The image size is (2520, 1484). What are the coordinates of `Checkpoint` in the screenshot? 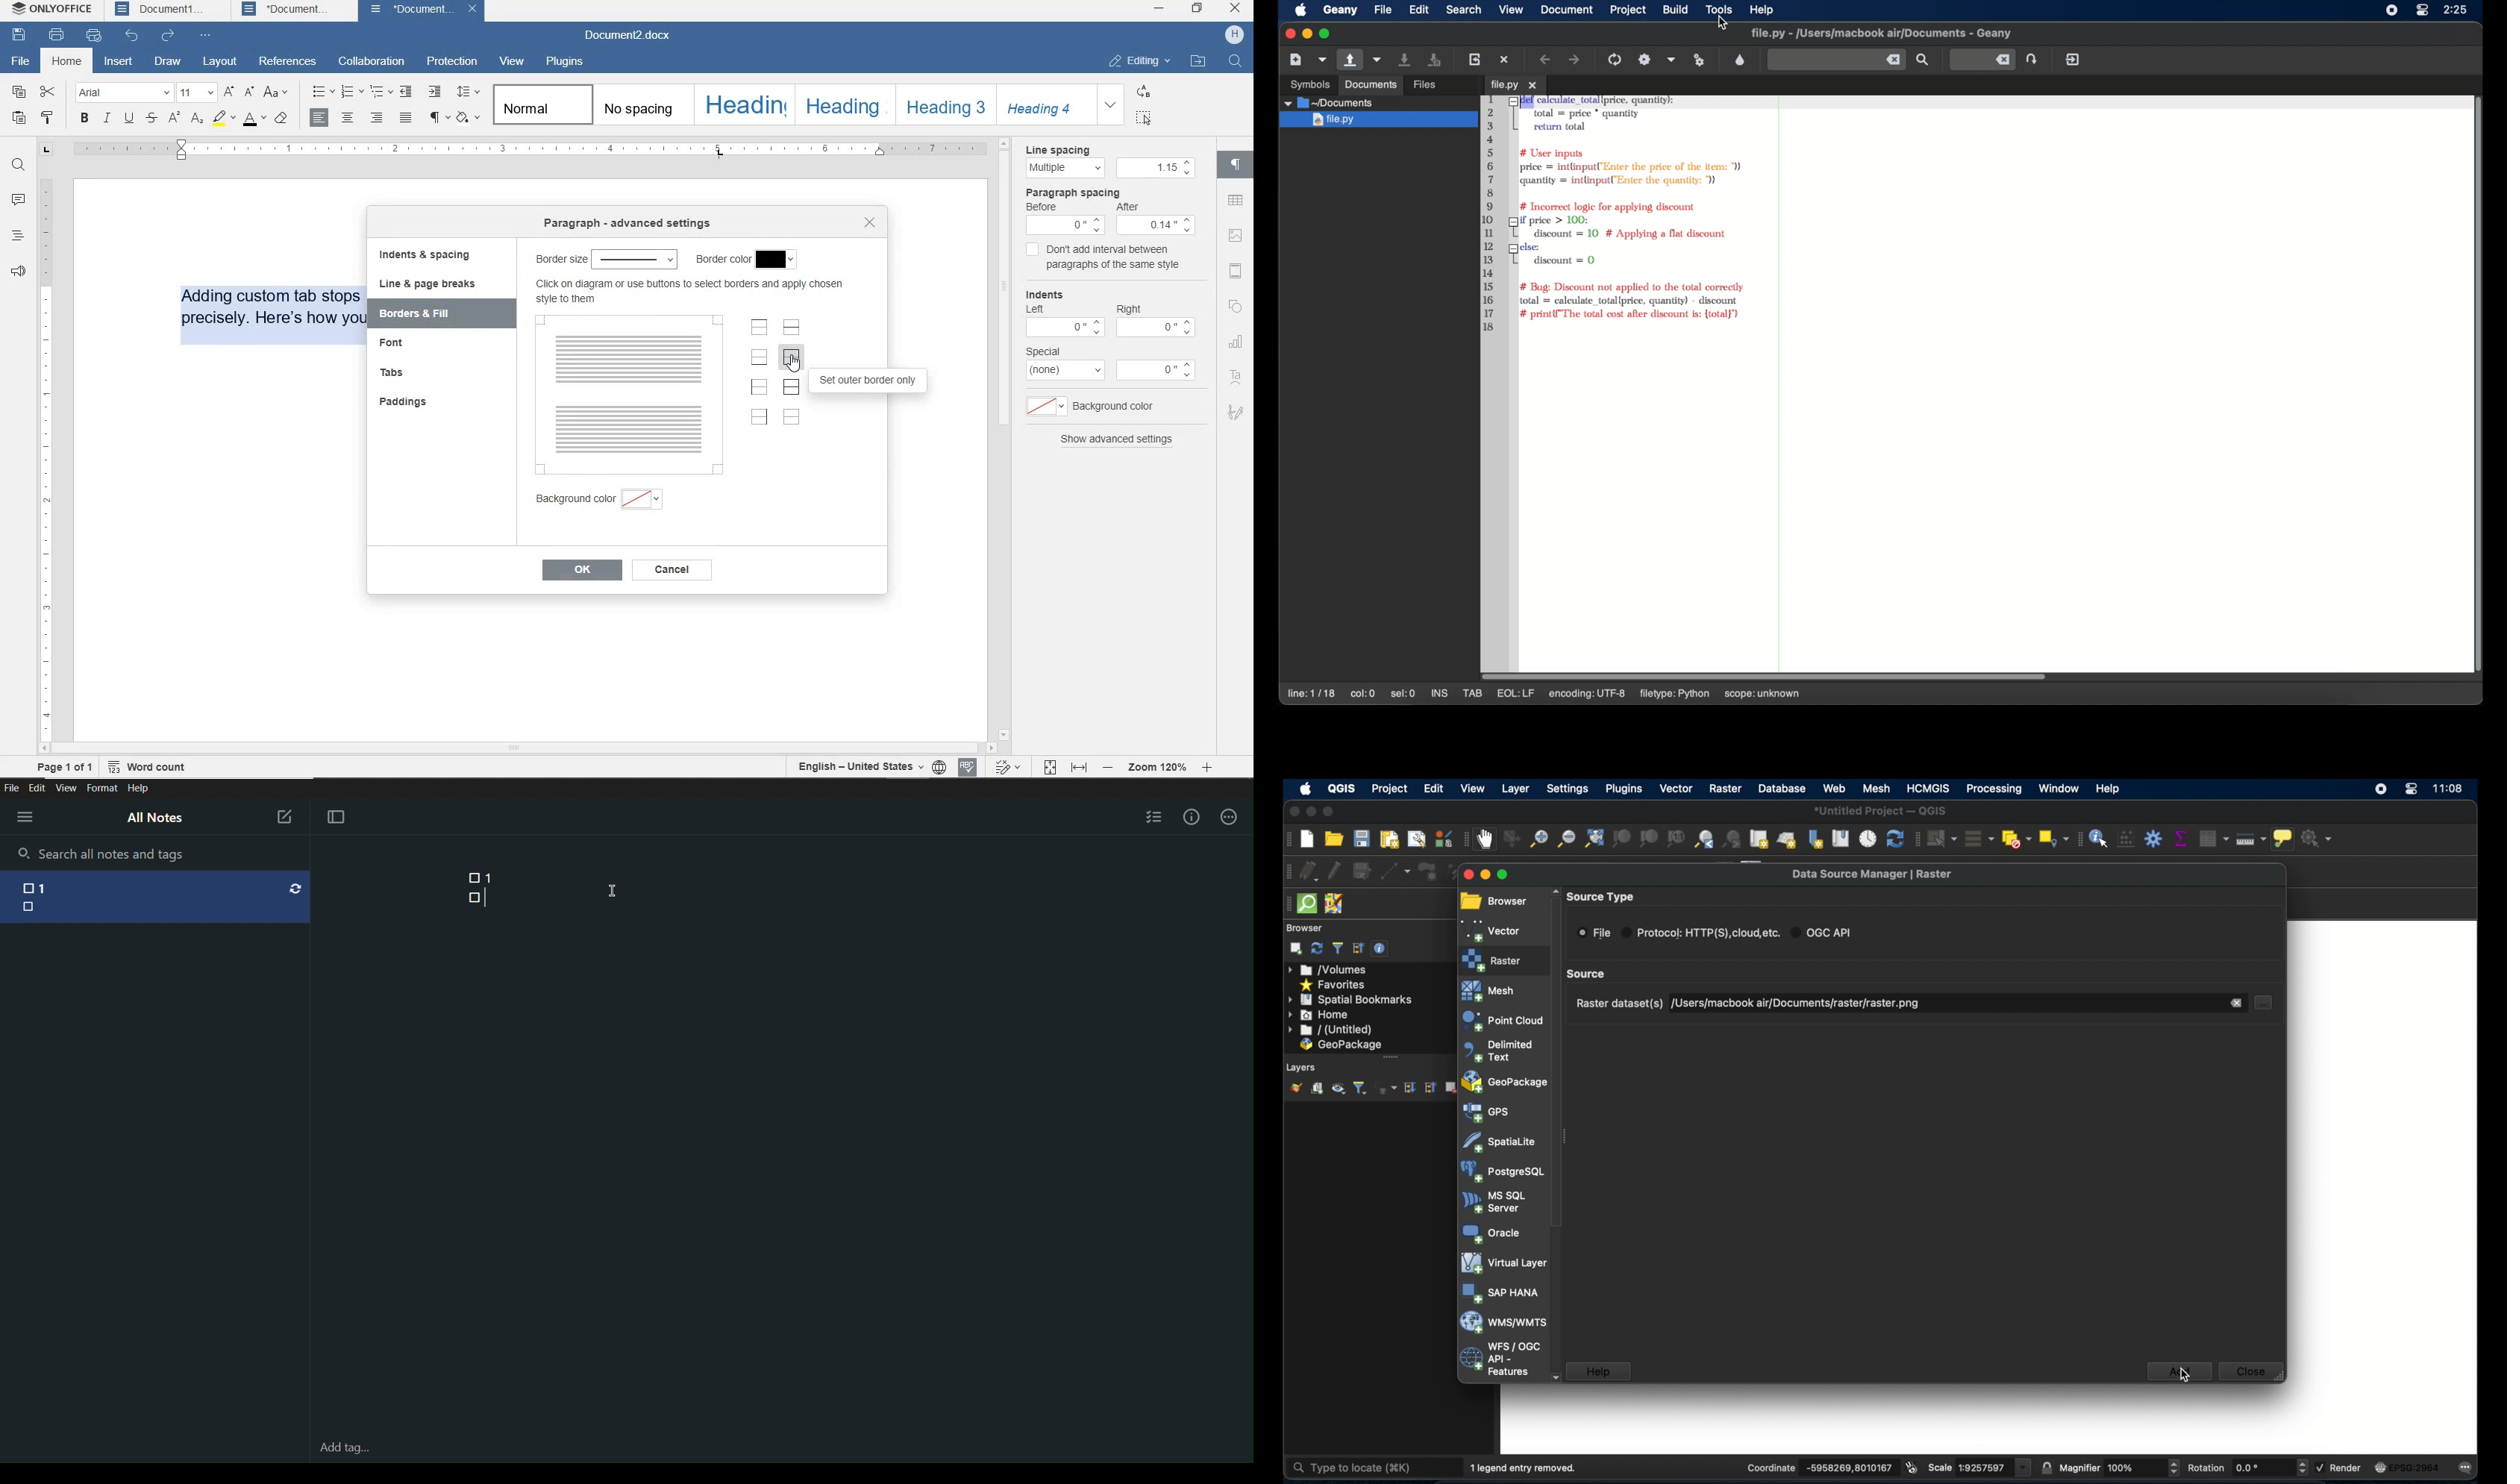 It's located at (470, 878).